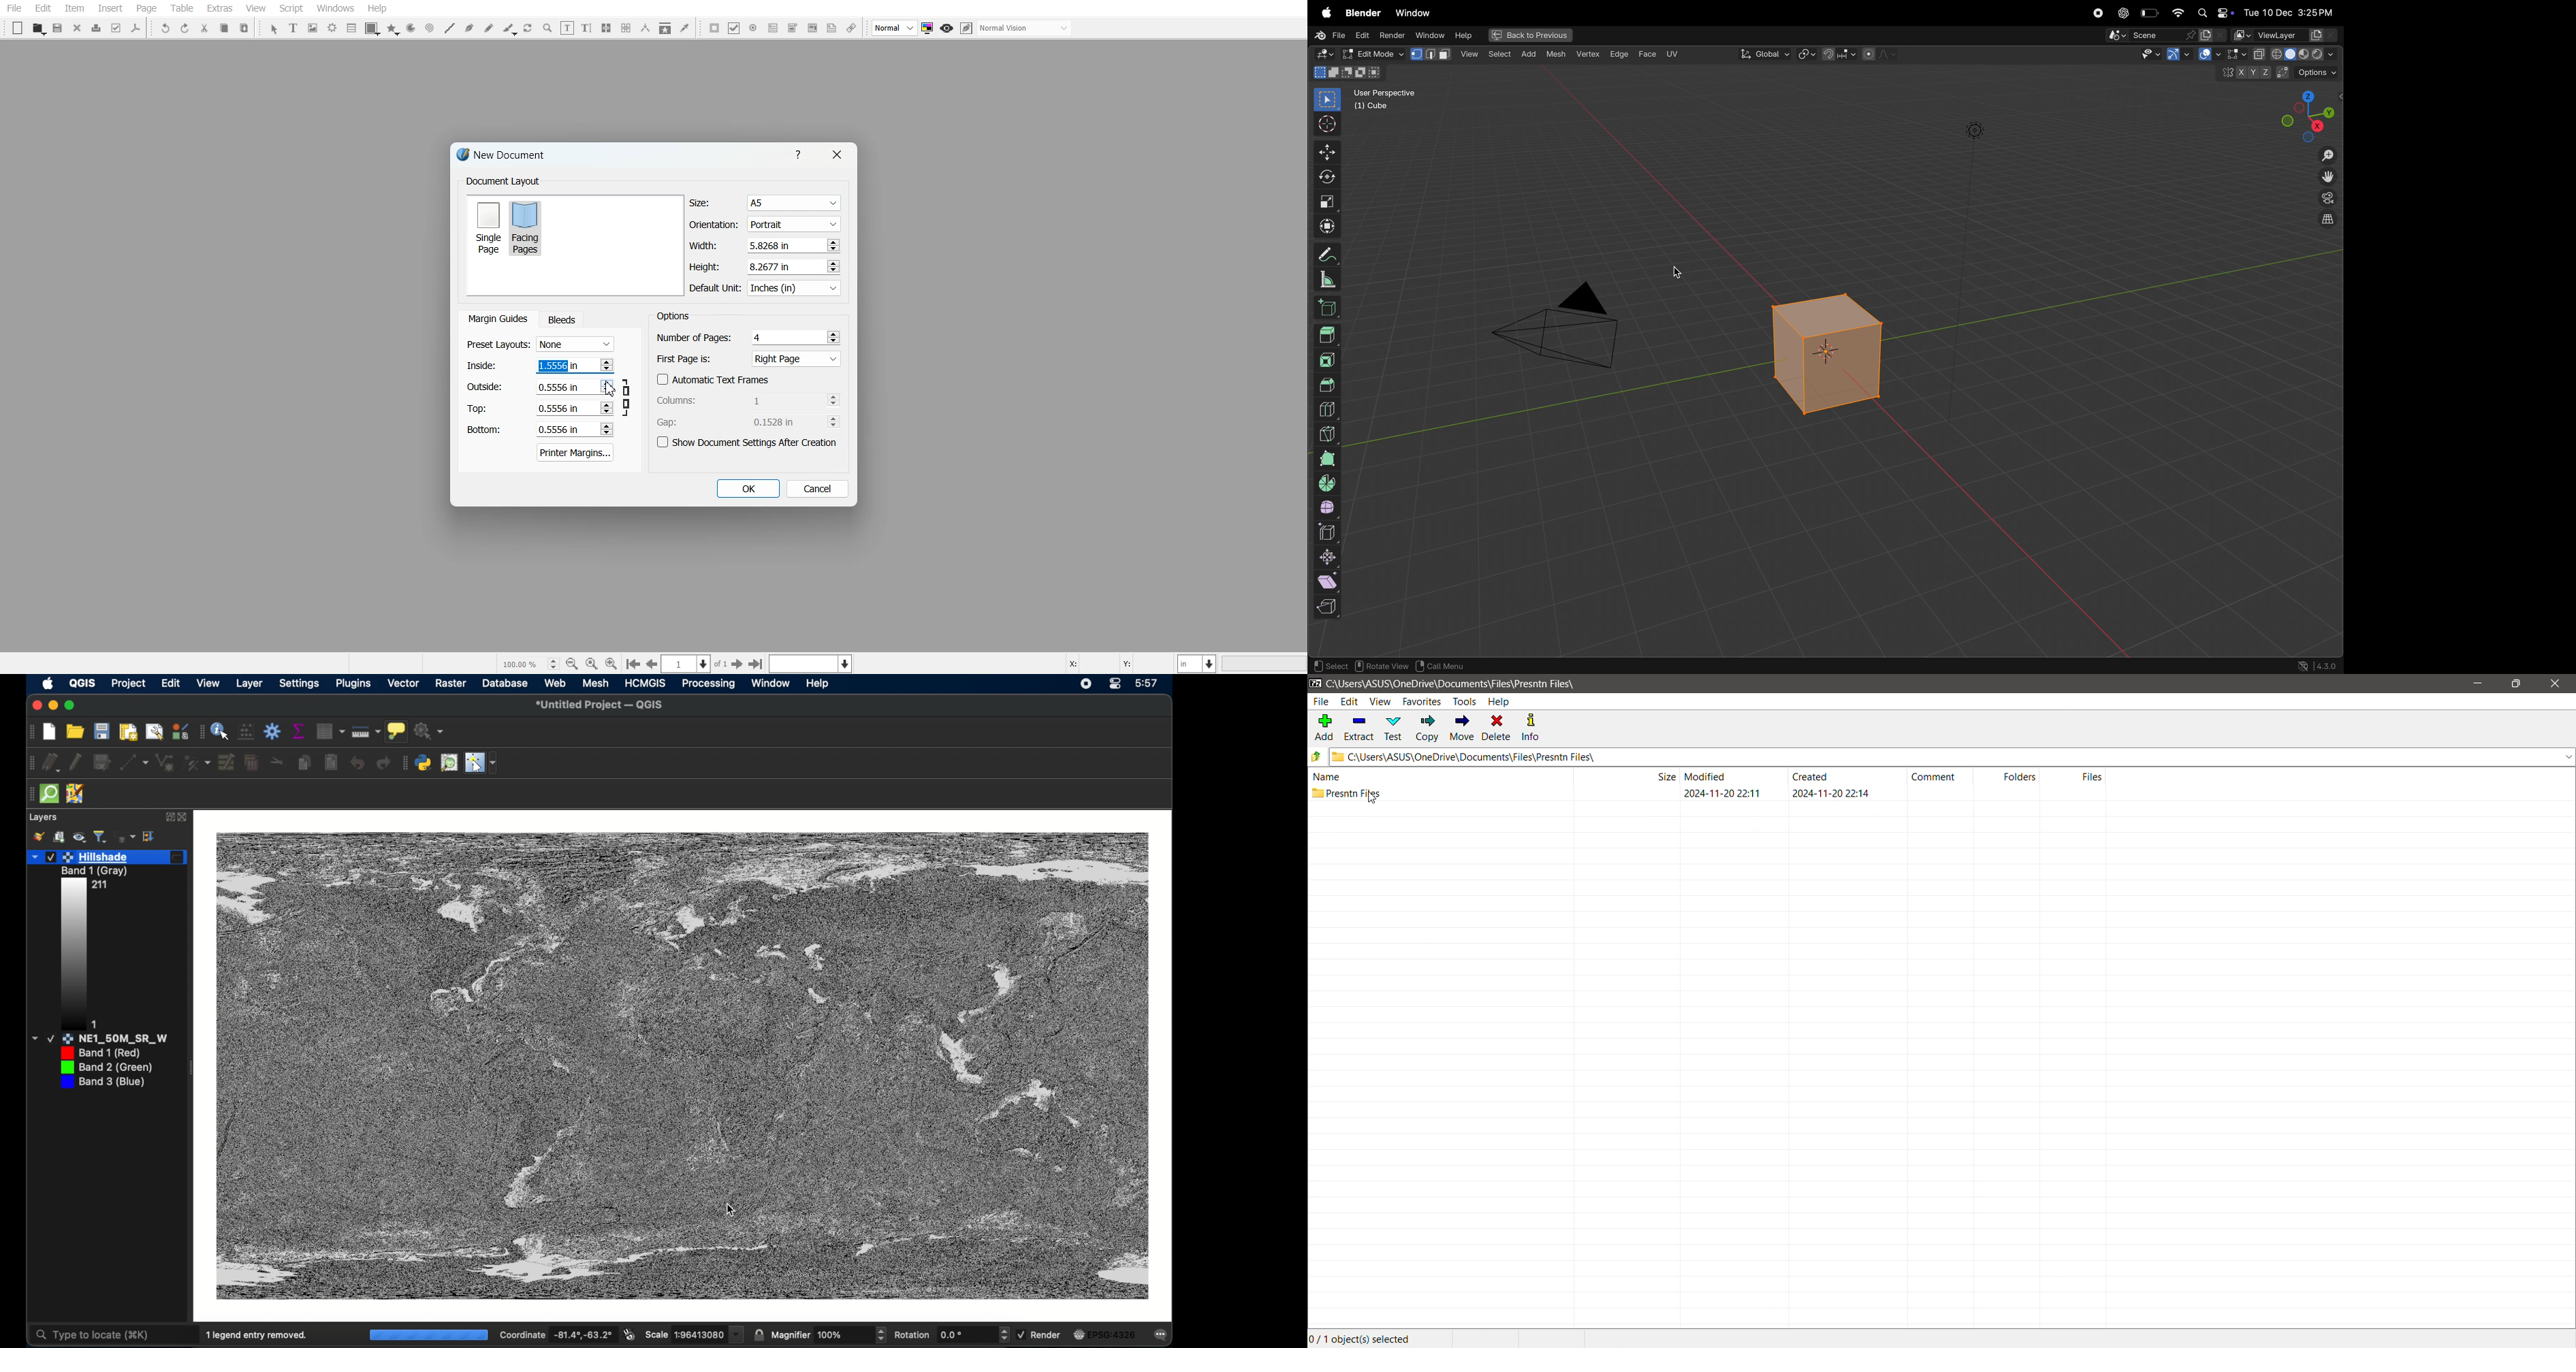  Describe the element at coordinates (1954, 757) in the screenshot. I see `Current Folder Path` at that location.